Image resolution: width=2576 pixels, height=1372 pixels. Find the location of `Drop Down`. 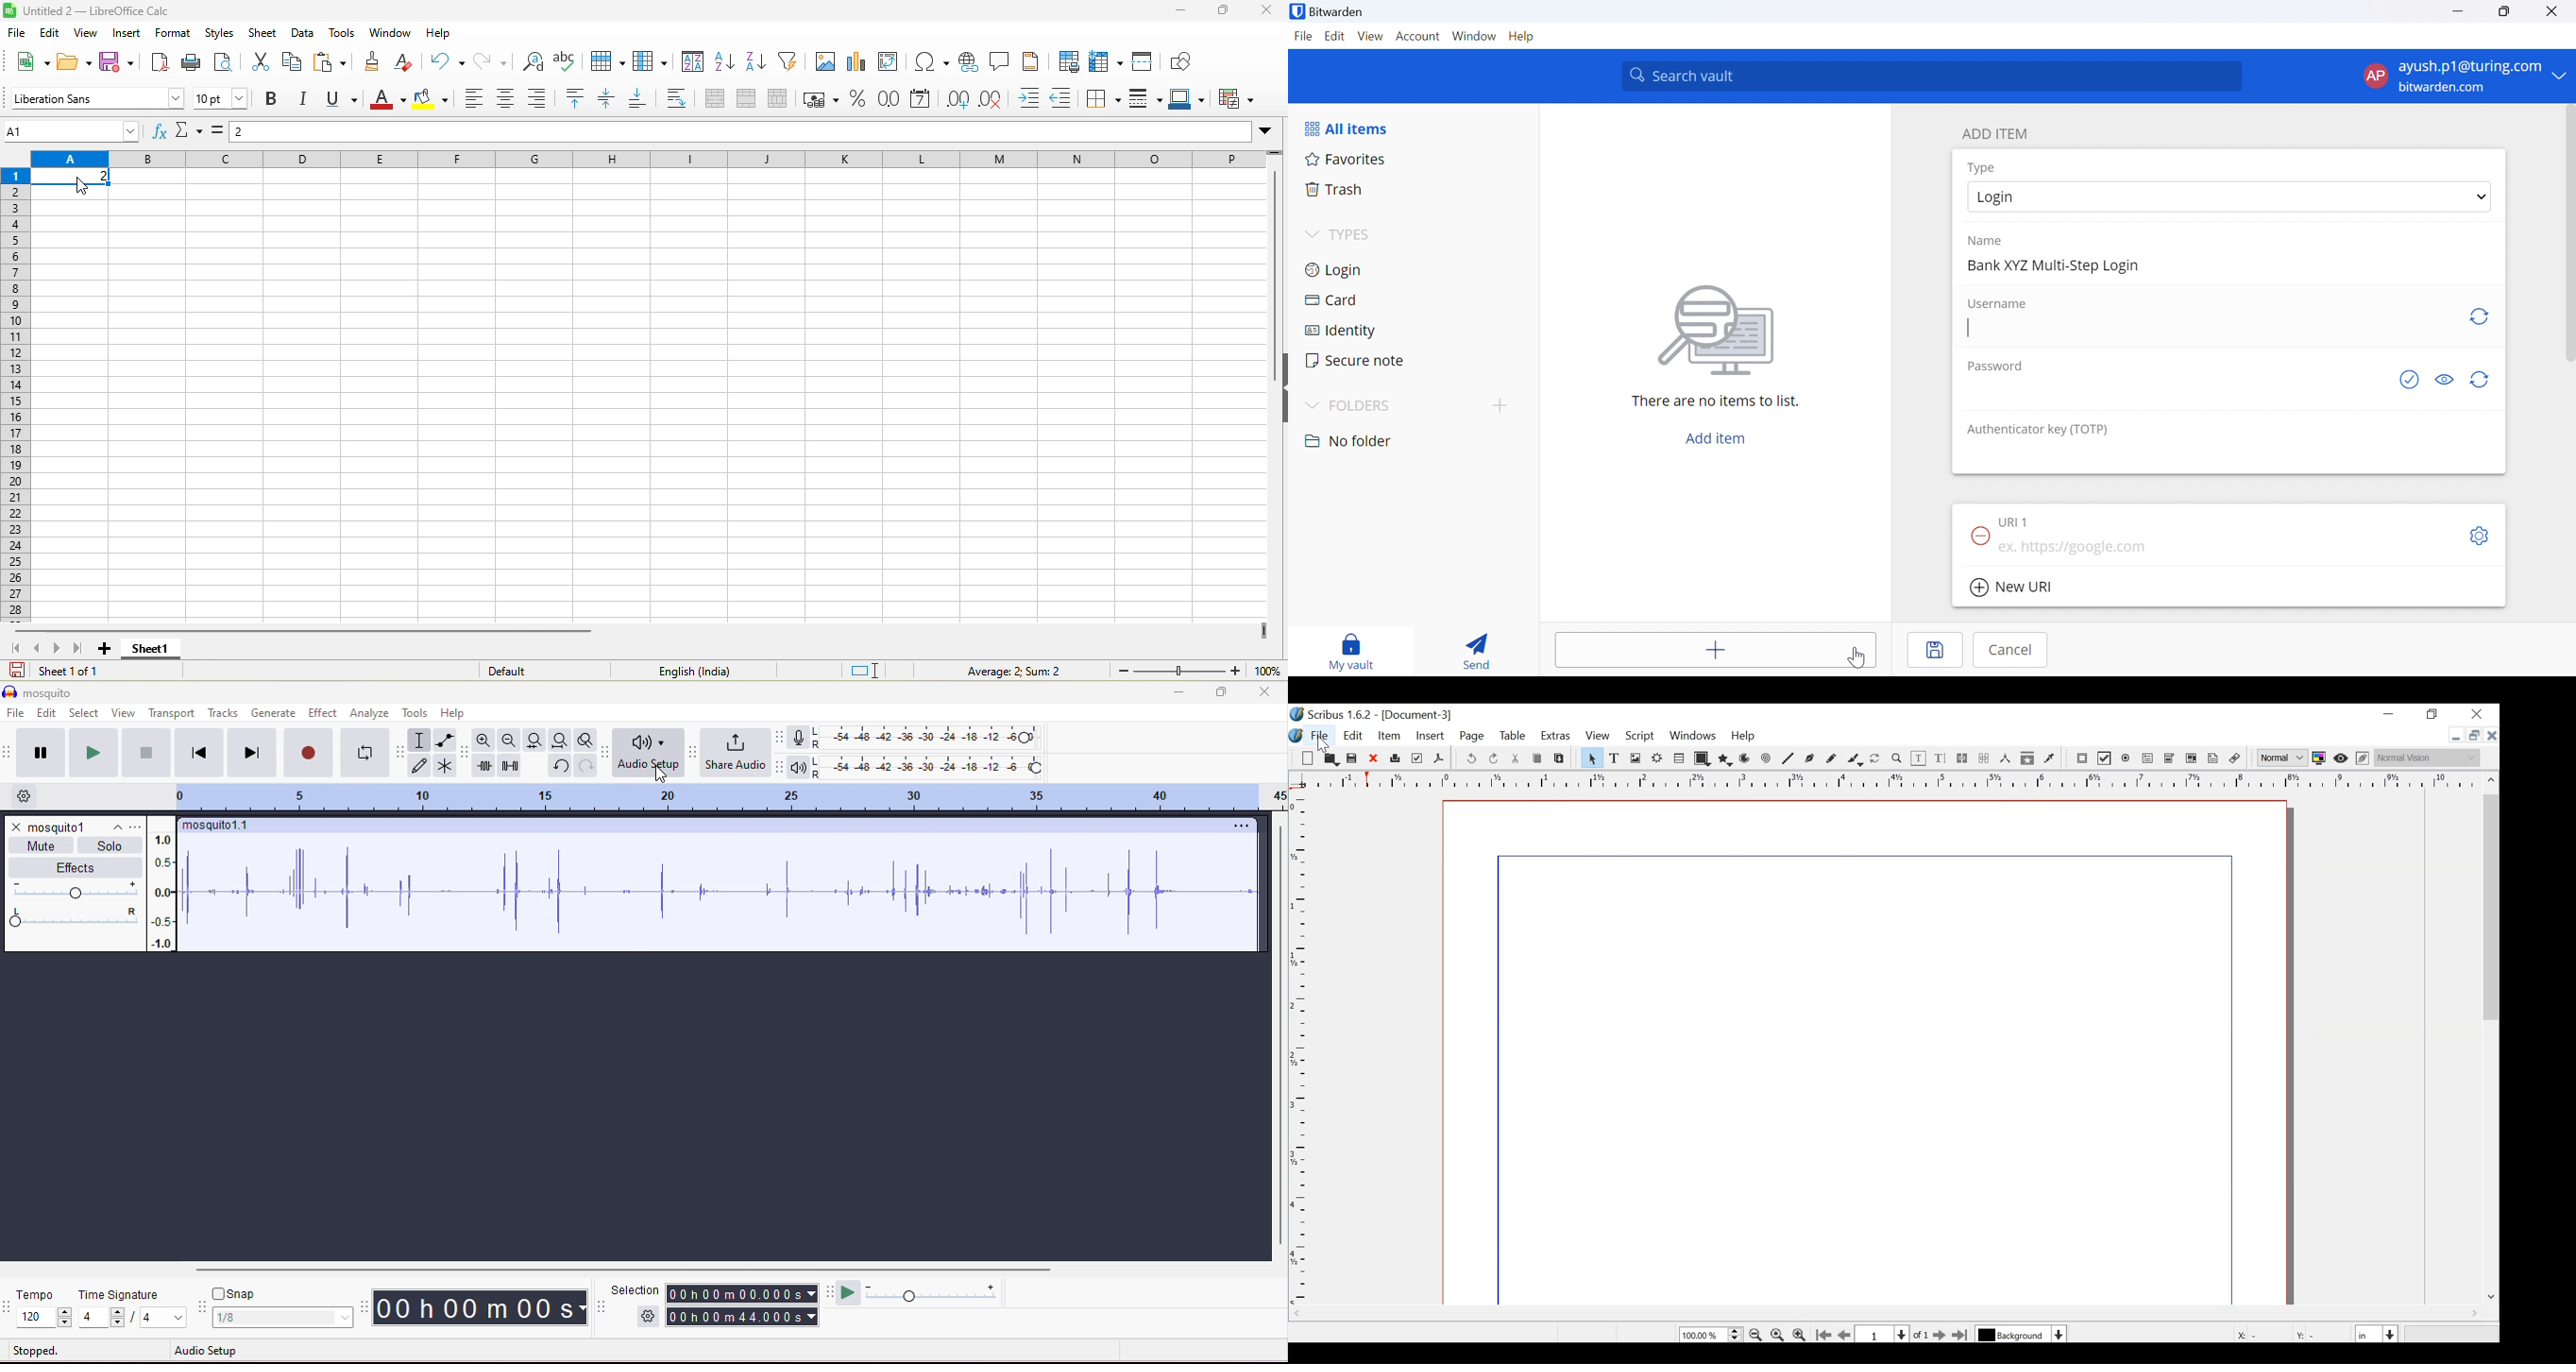

Drop Down is located at coordinates (1311, 232).